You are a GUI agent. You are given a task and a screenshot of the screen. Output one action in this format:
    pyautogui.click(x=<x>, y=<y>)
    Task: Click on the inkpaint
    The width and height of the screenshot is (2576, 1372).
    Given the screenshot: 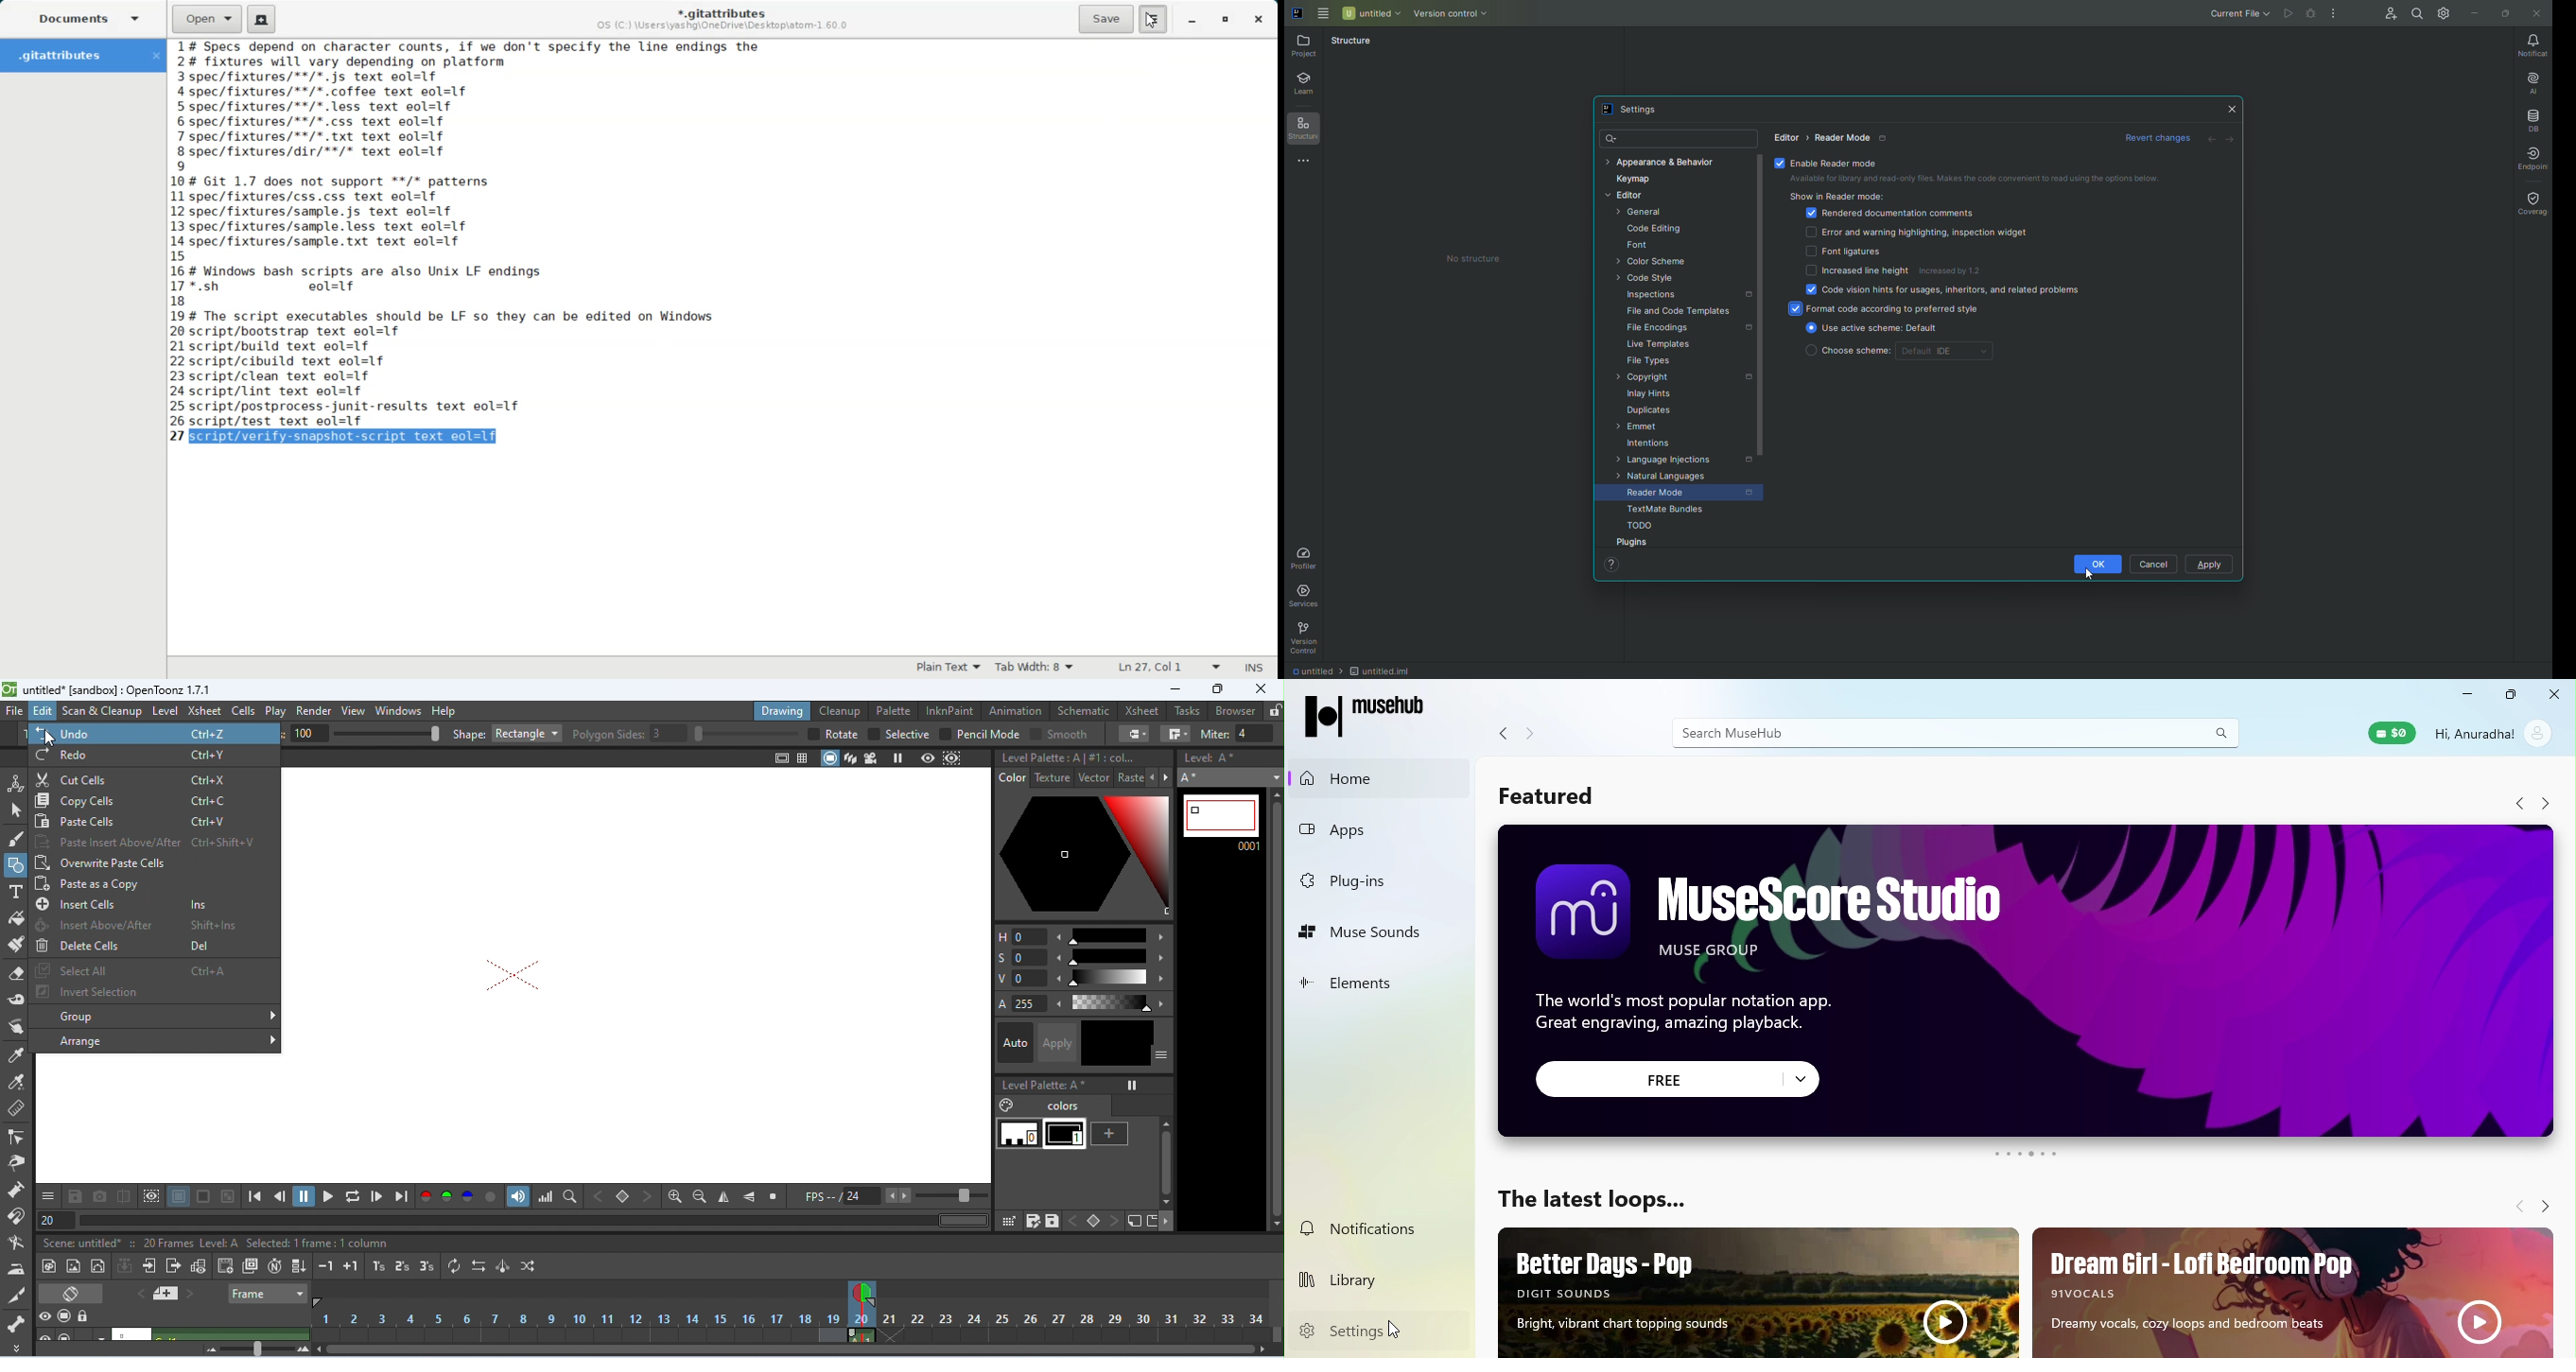 What is the action you would take?
    pyautogui.click(x=950, y=710)
    